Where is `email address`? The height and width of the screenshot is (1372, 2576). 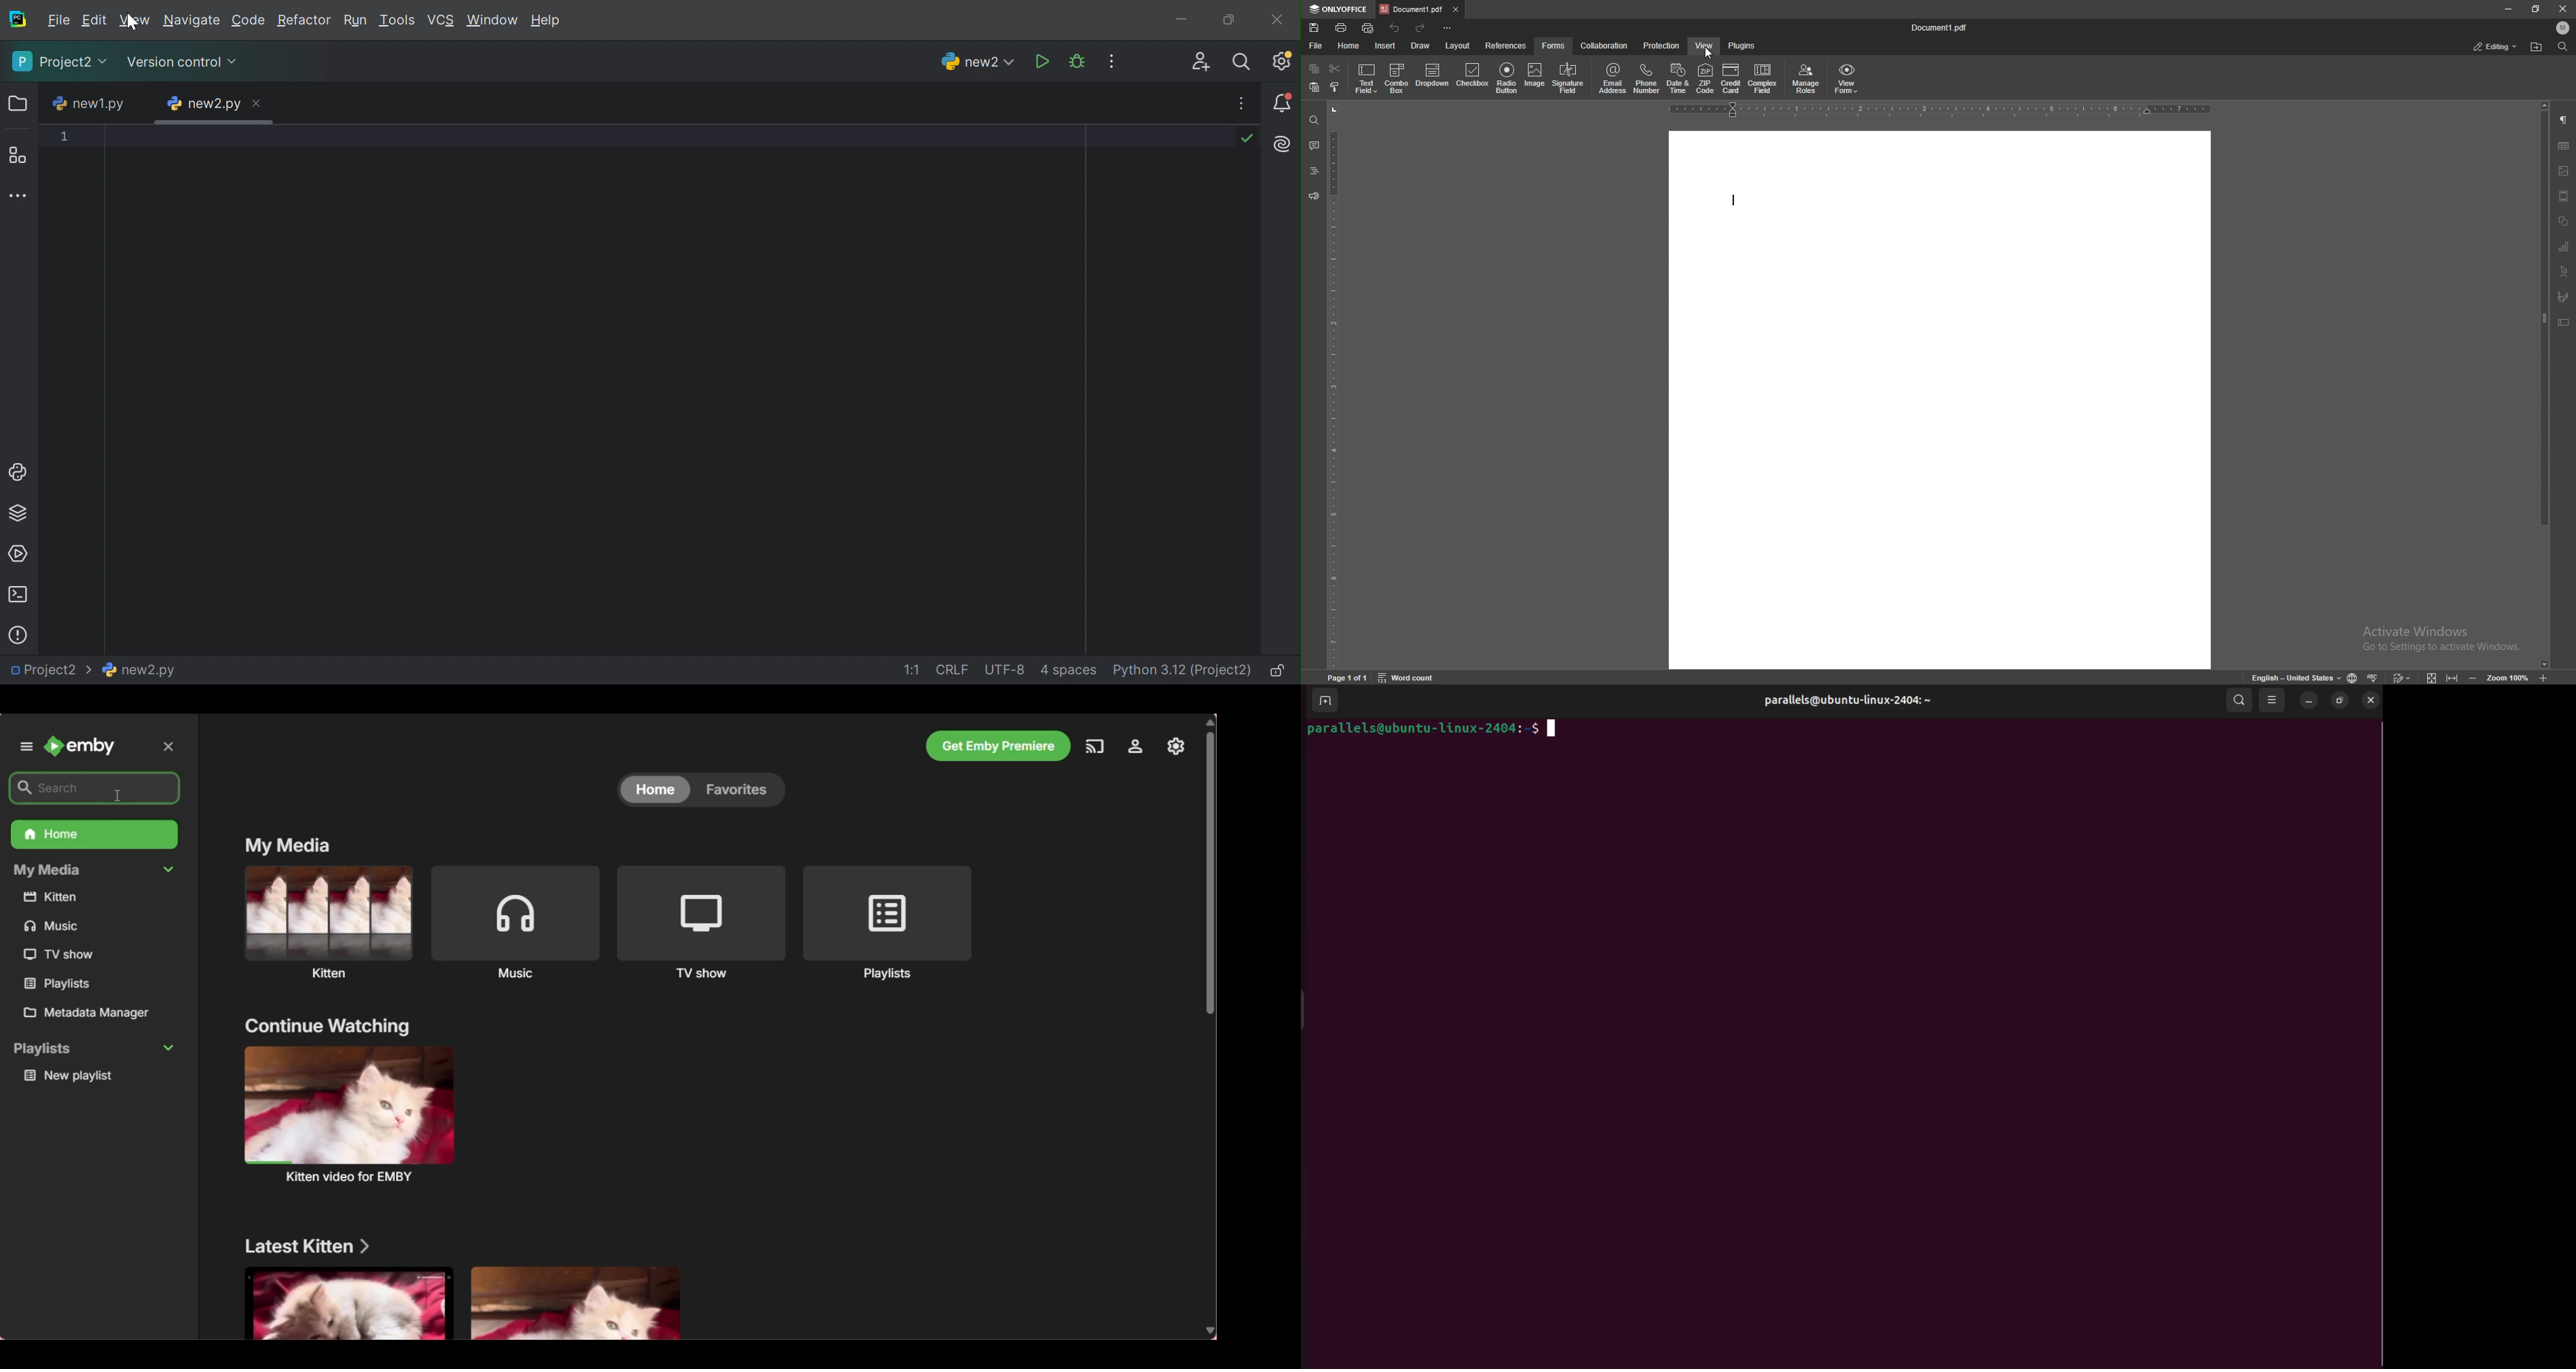 email address is located at coordinates (1614, 78).